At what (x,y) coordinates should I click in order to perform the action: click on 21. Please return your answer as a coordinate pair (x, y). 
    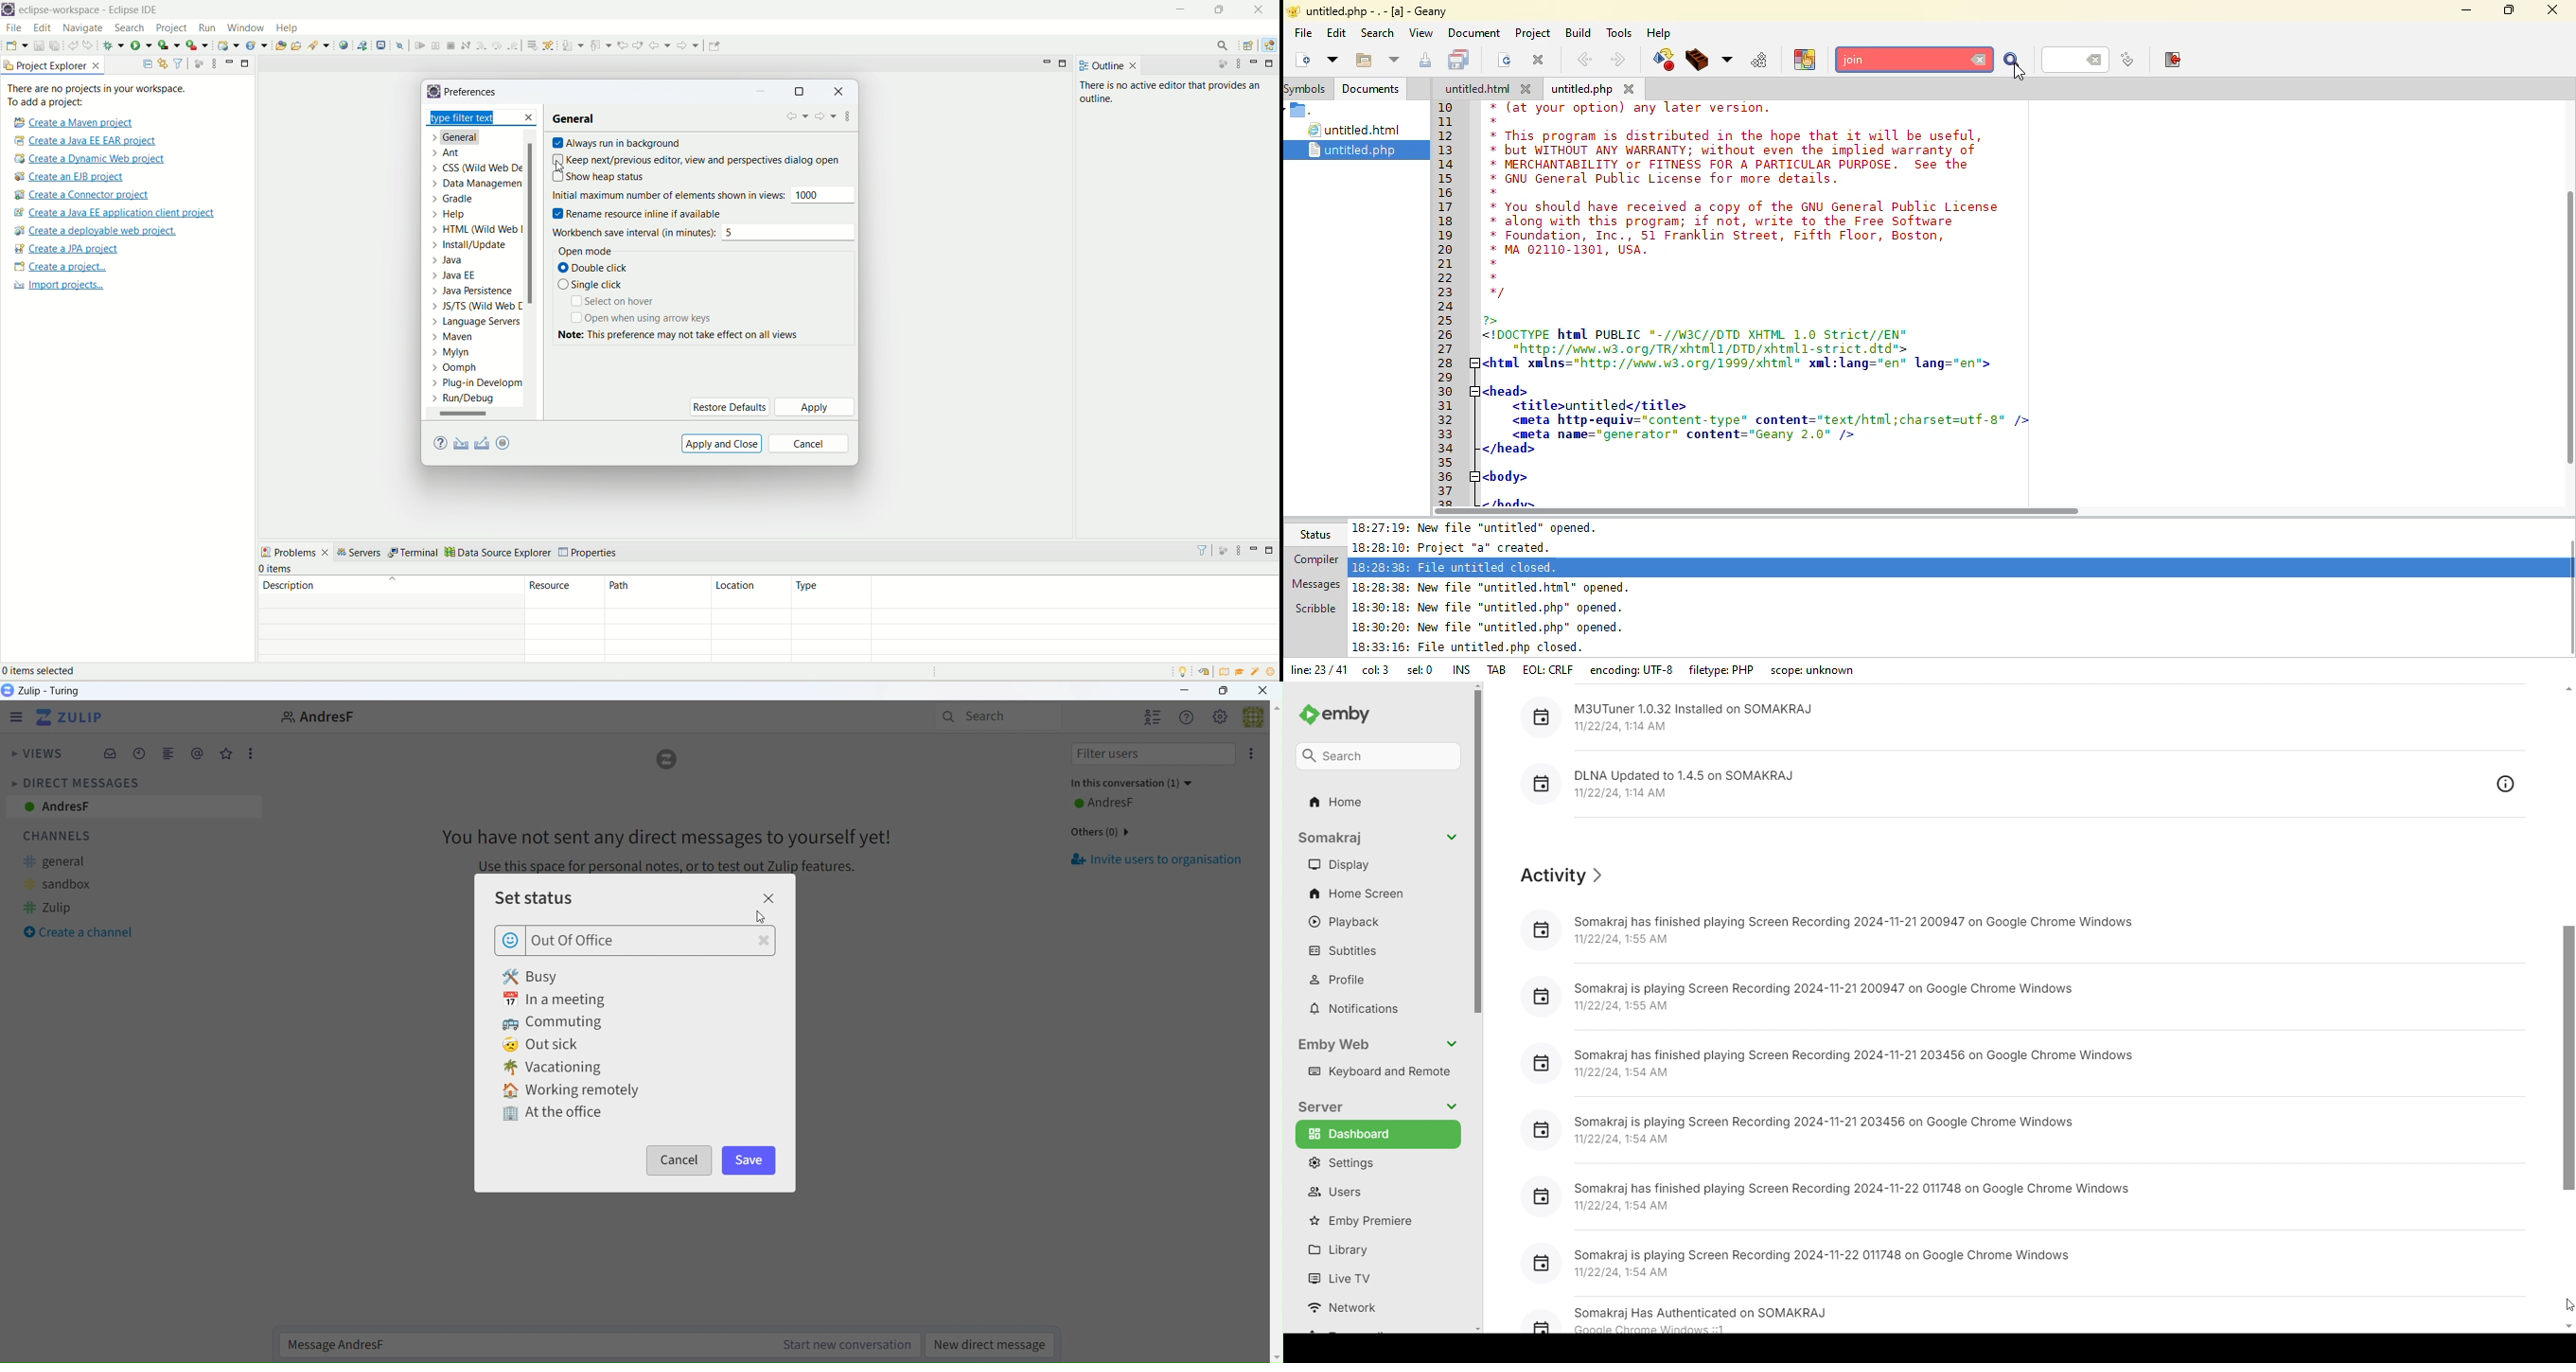
    Looking at the image, I should click on (1447, 263).